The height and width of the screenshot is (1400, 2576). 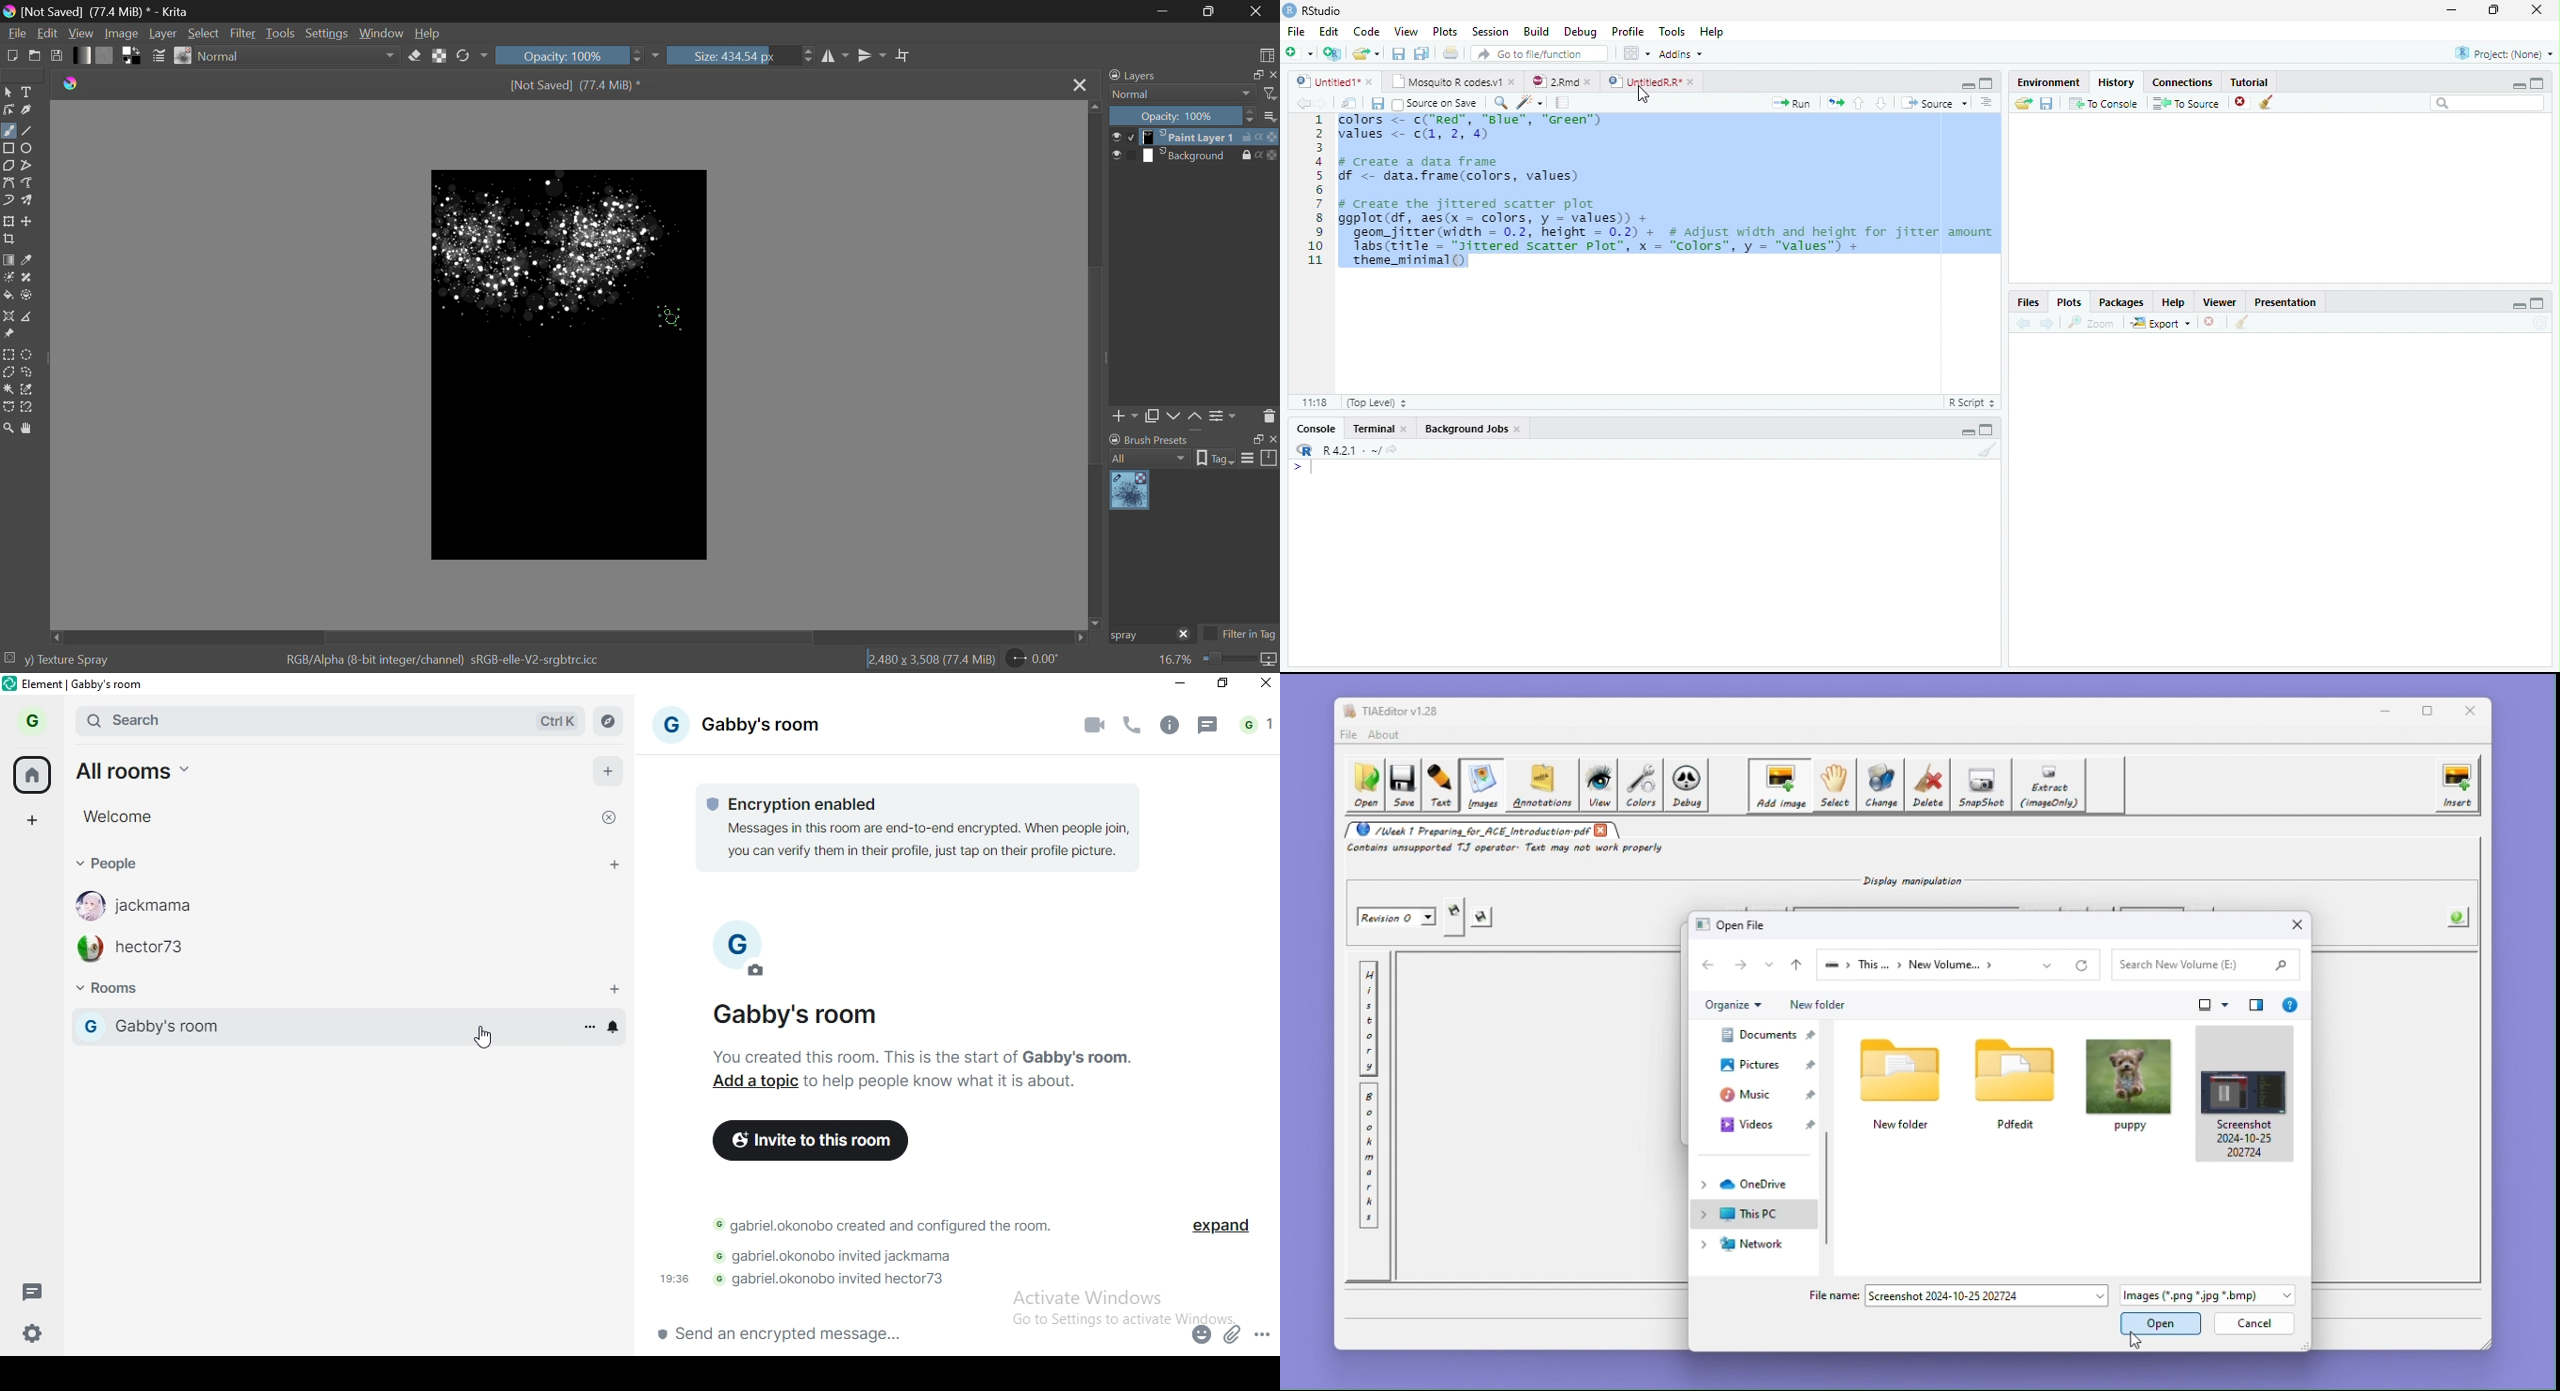 I want to click on close, so click(x=1272, y=75).